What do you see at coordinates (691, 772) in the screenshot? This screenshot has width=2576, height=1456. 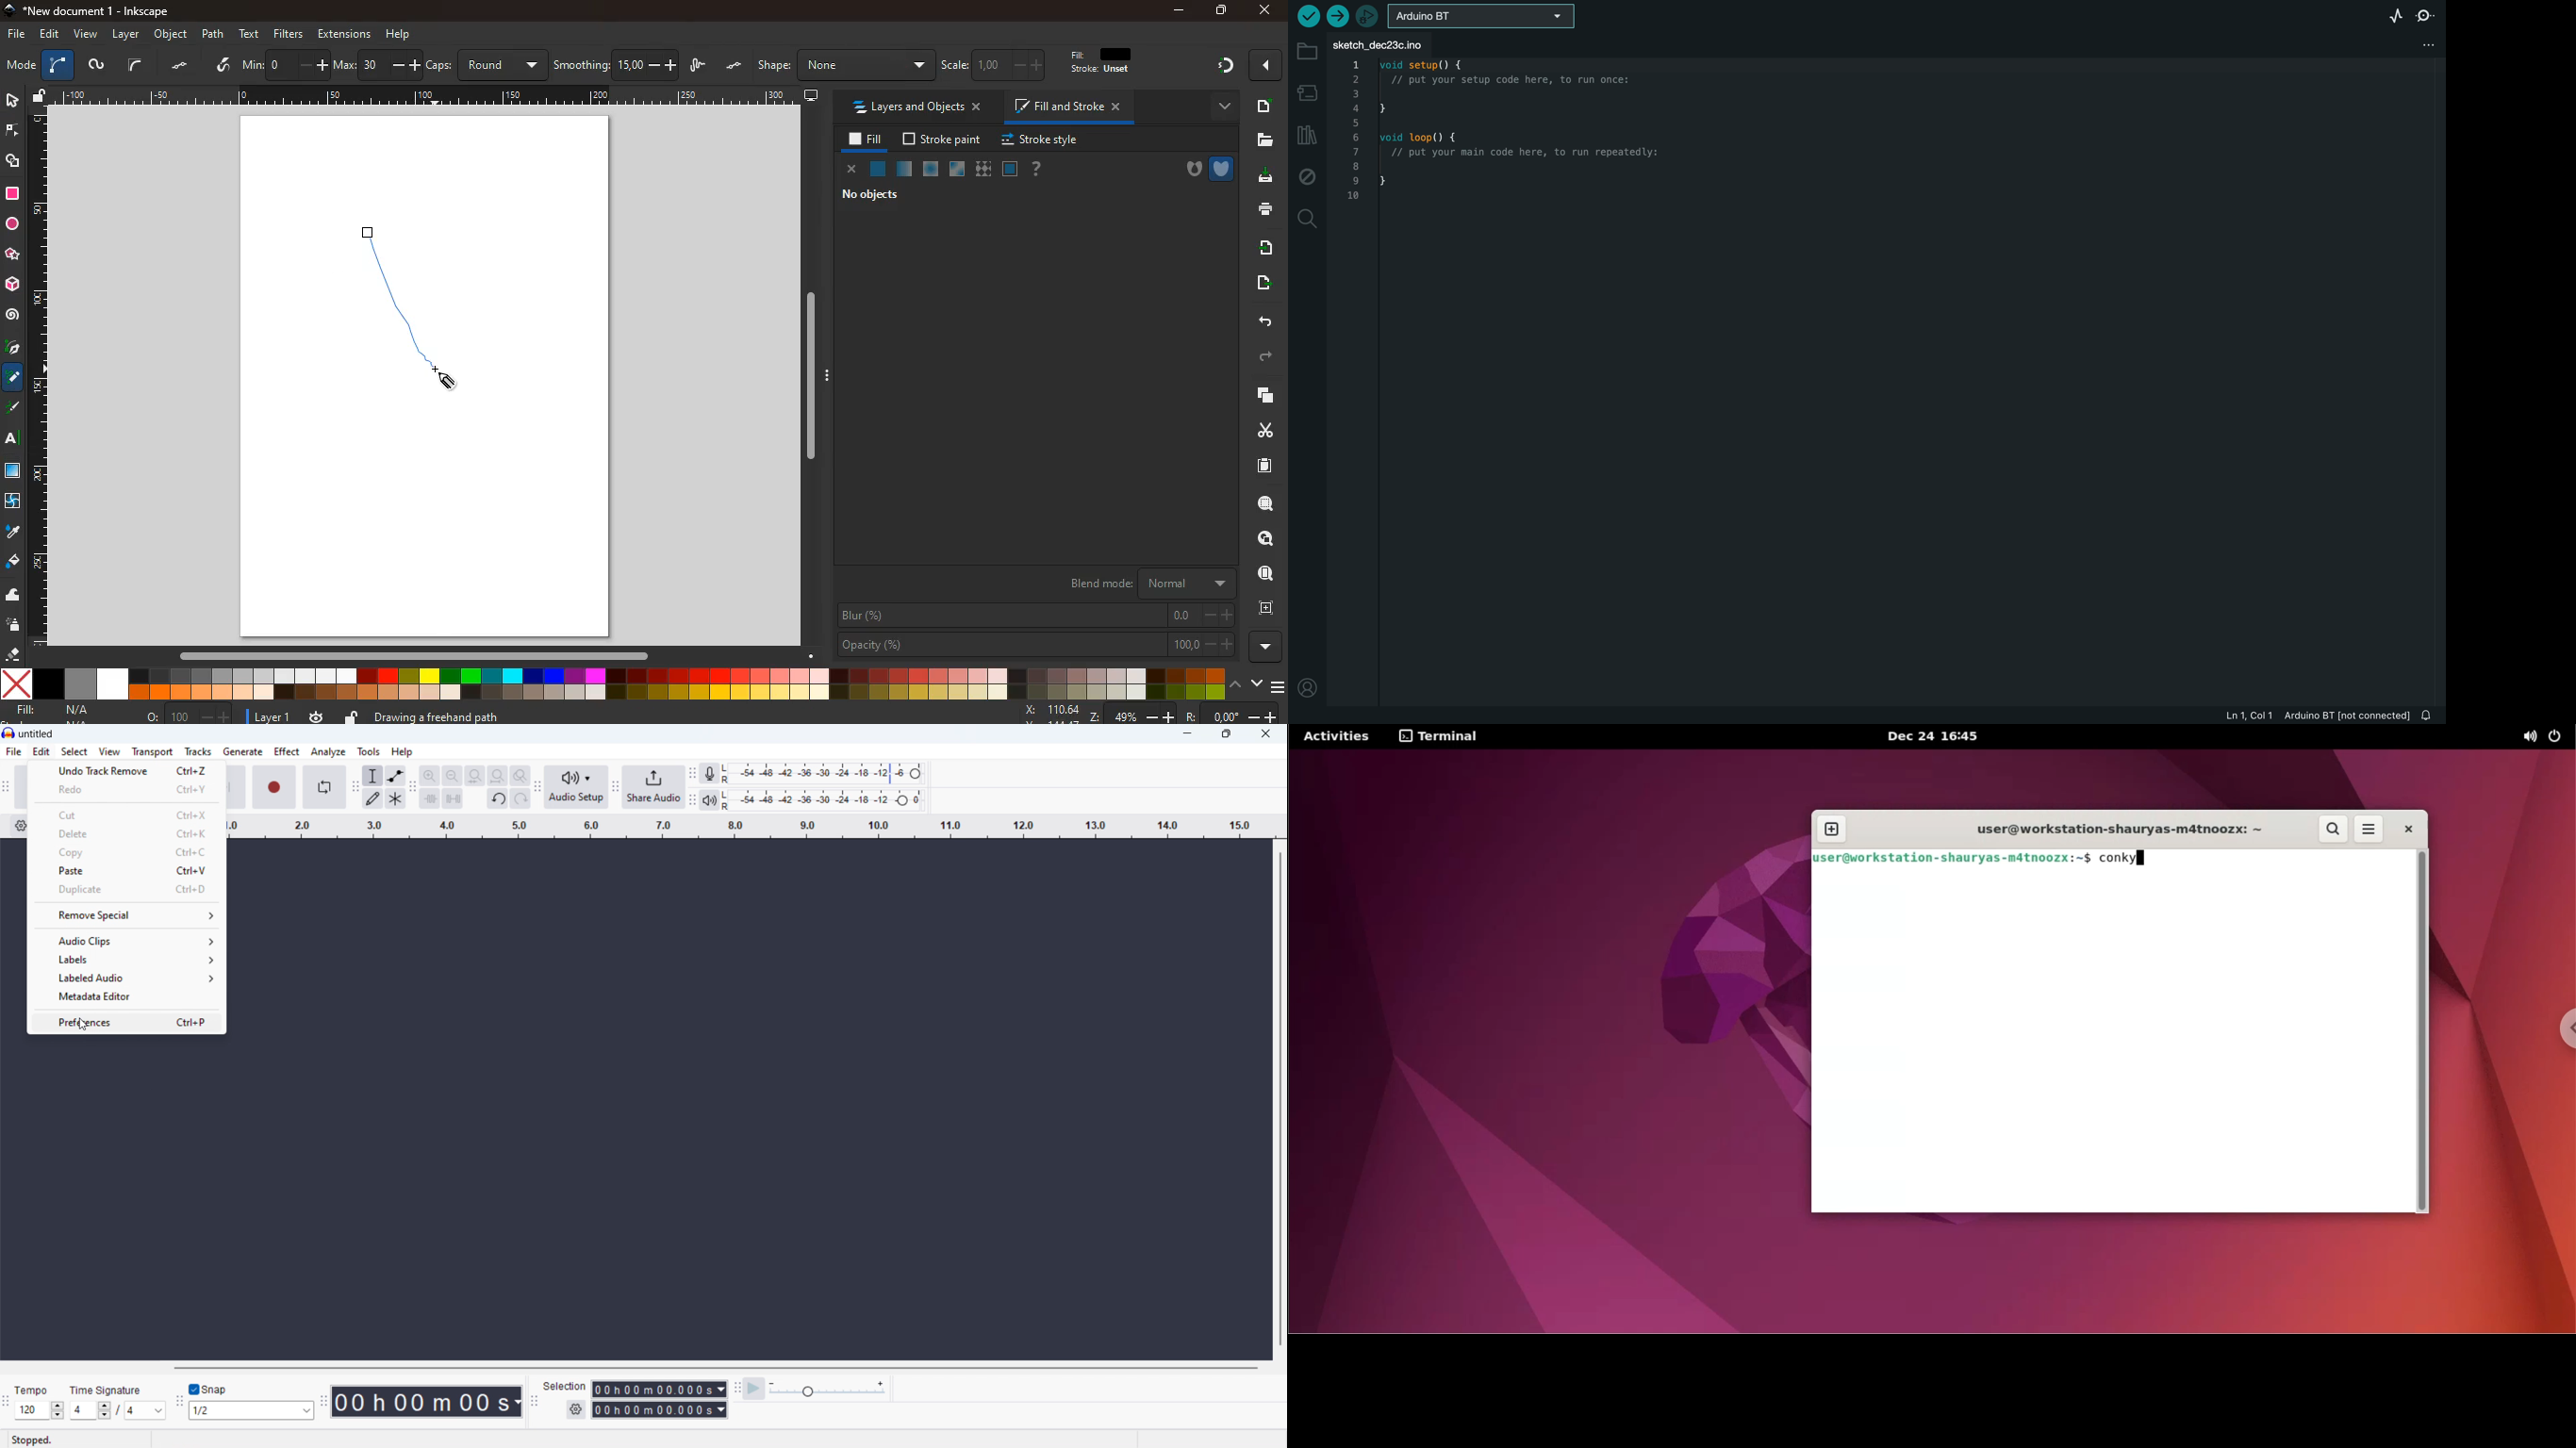 I see `recording meter toolbar` at bounding box center [691, 772].